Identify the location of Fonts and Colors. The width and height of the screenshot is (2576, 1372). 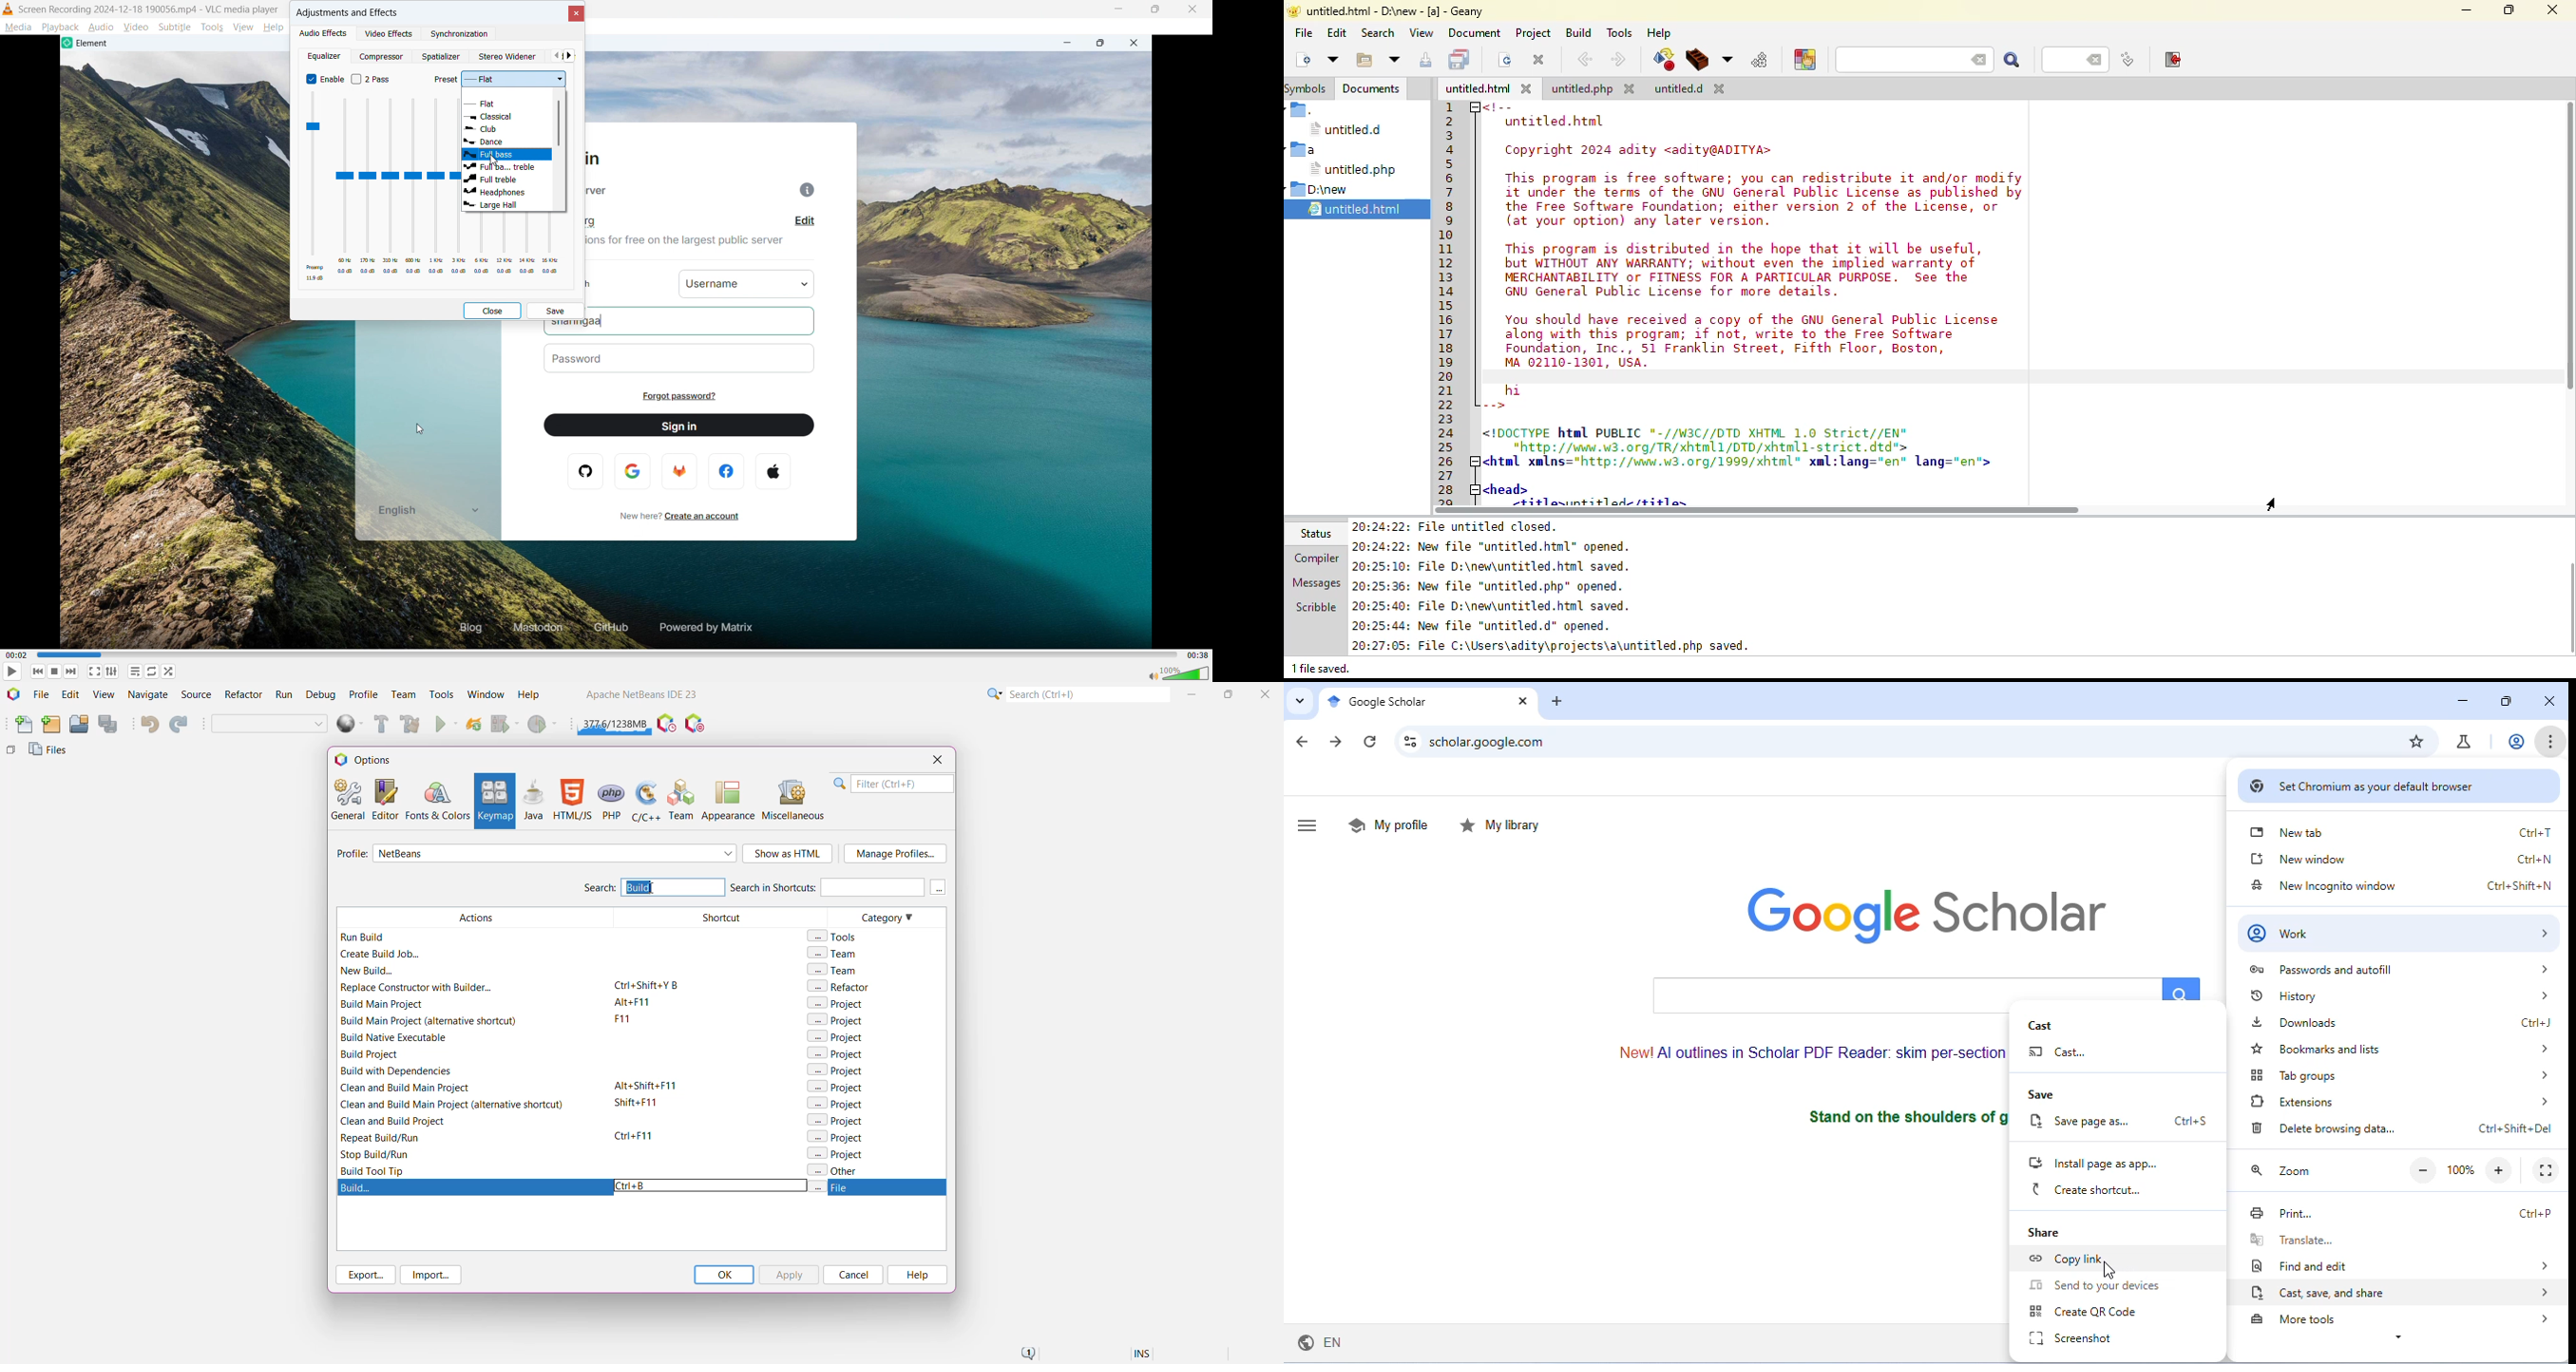
(437, 800).